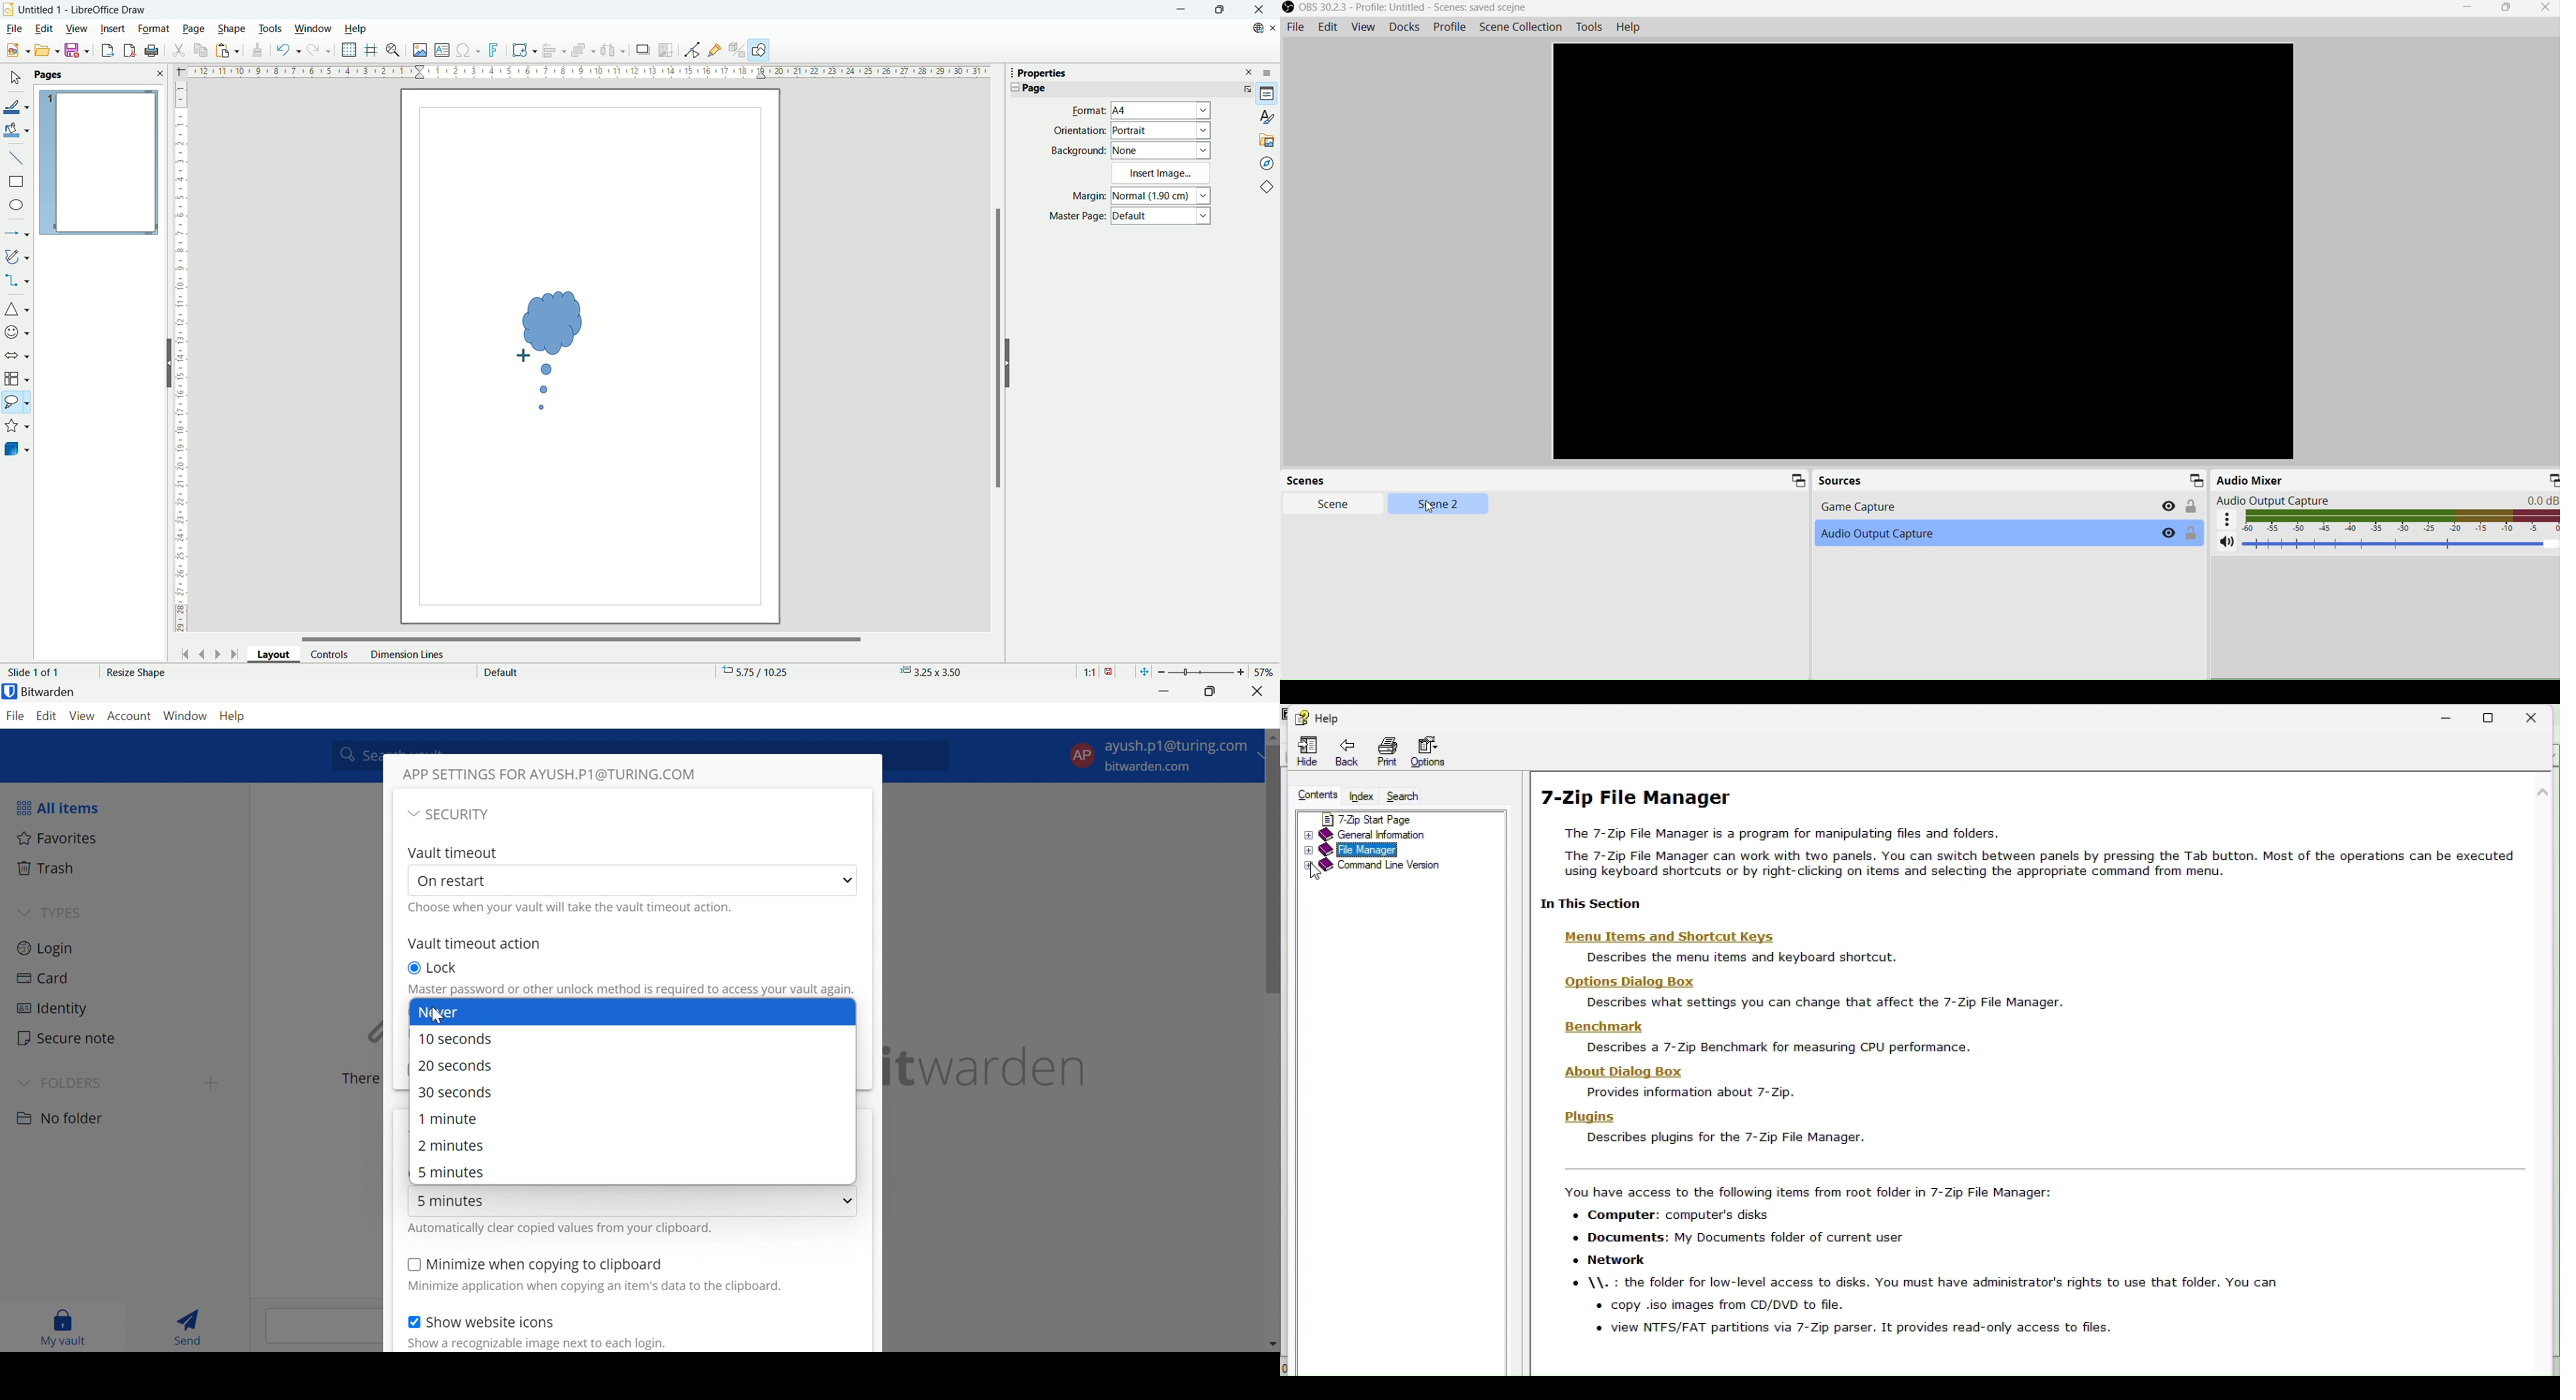  What do you see at coordinates (2386, 500) in the screenshot?
I see `Audio Output Capture` at bounding box center [2386, 500].